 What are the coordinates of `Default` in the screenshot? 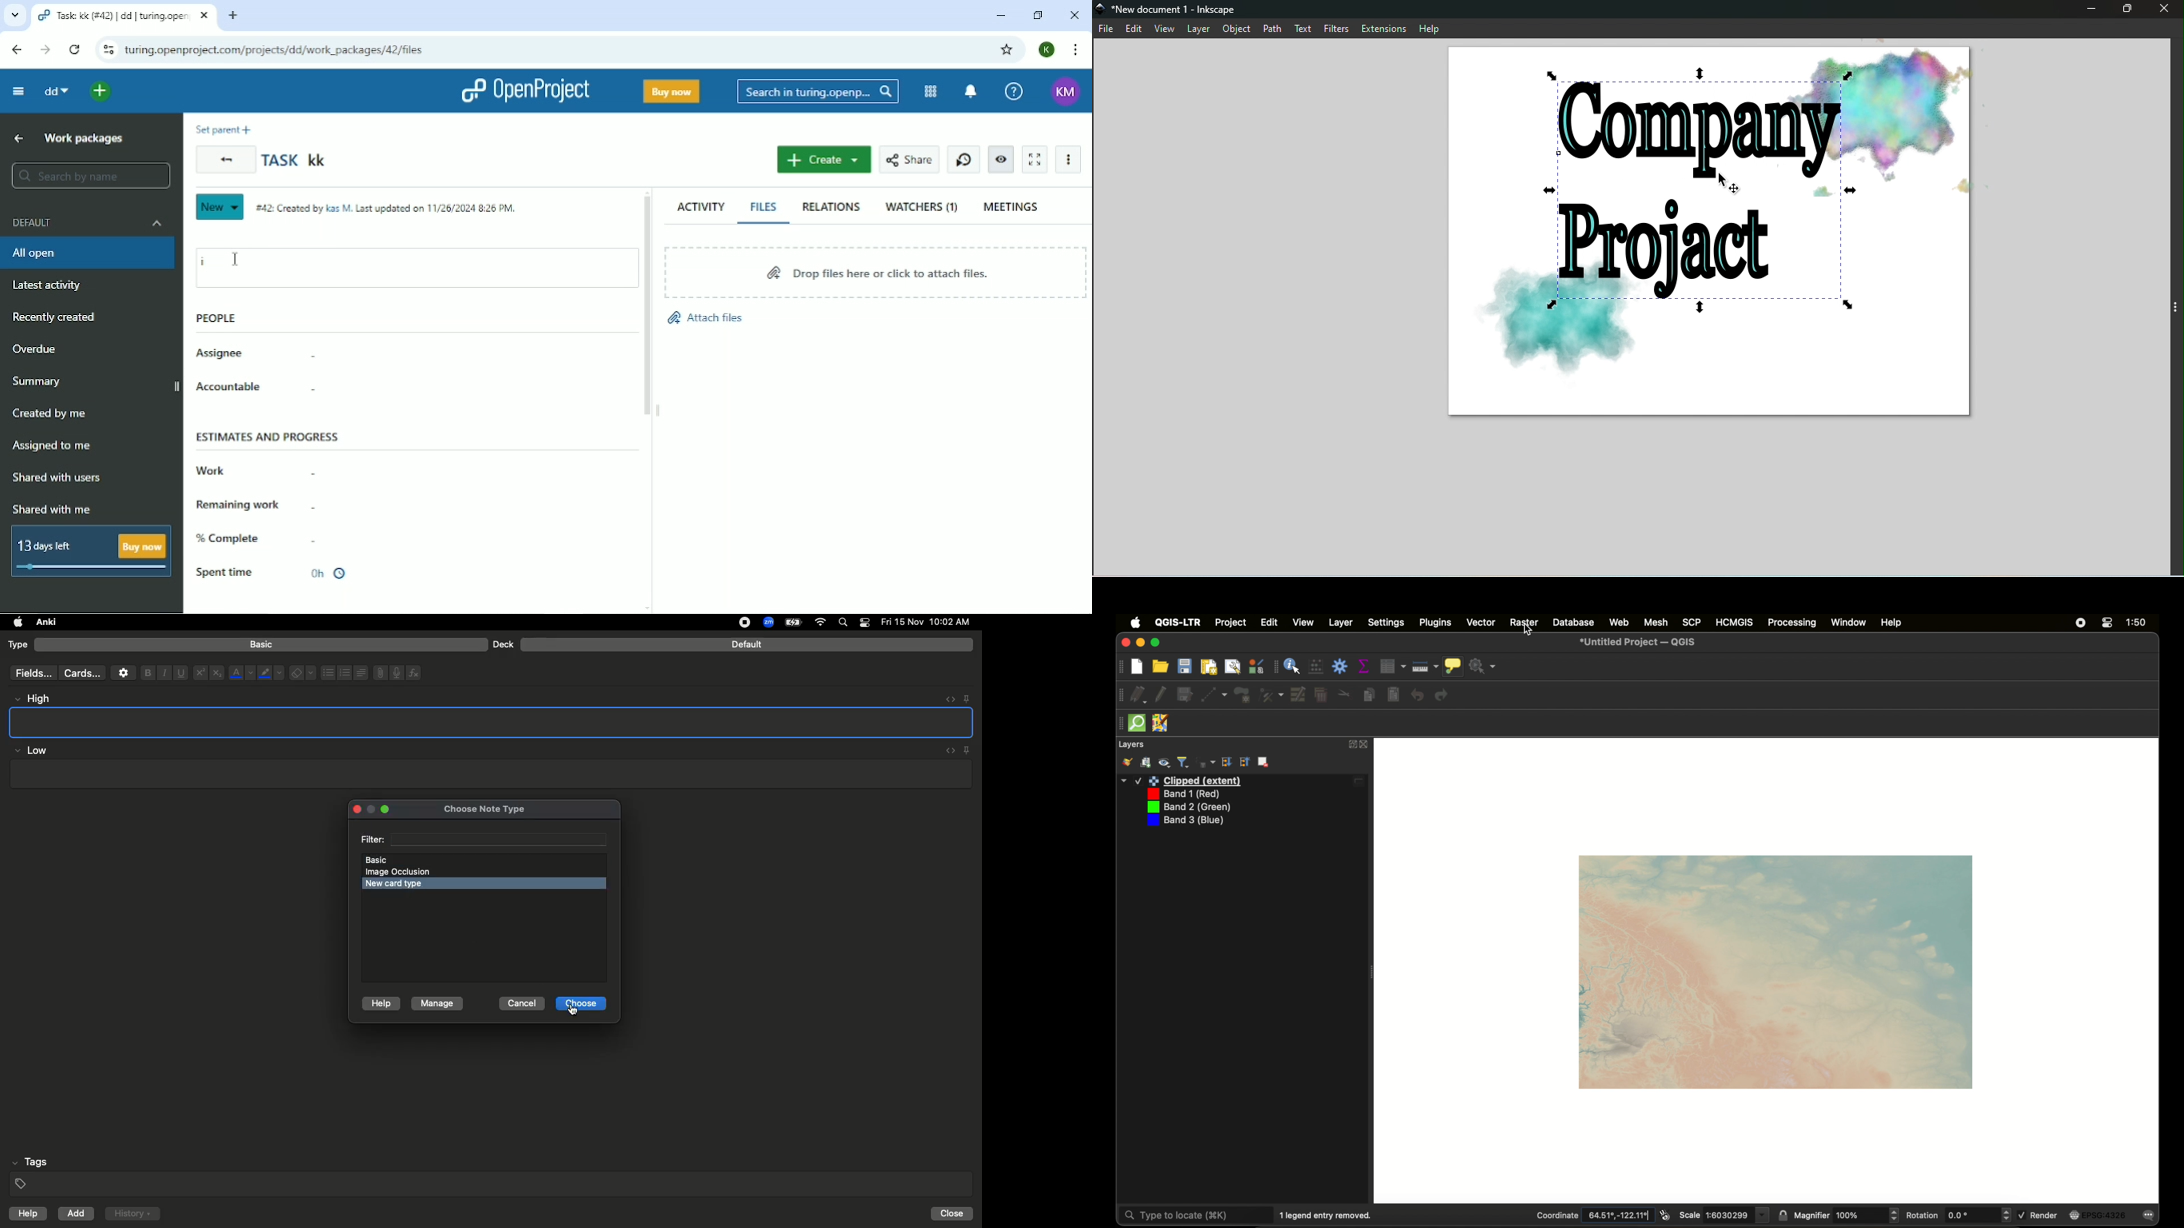 It's located at (89, 223).